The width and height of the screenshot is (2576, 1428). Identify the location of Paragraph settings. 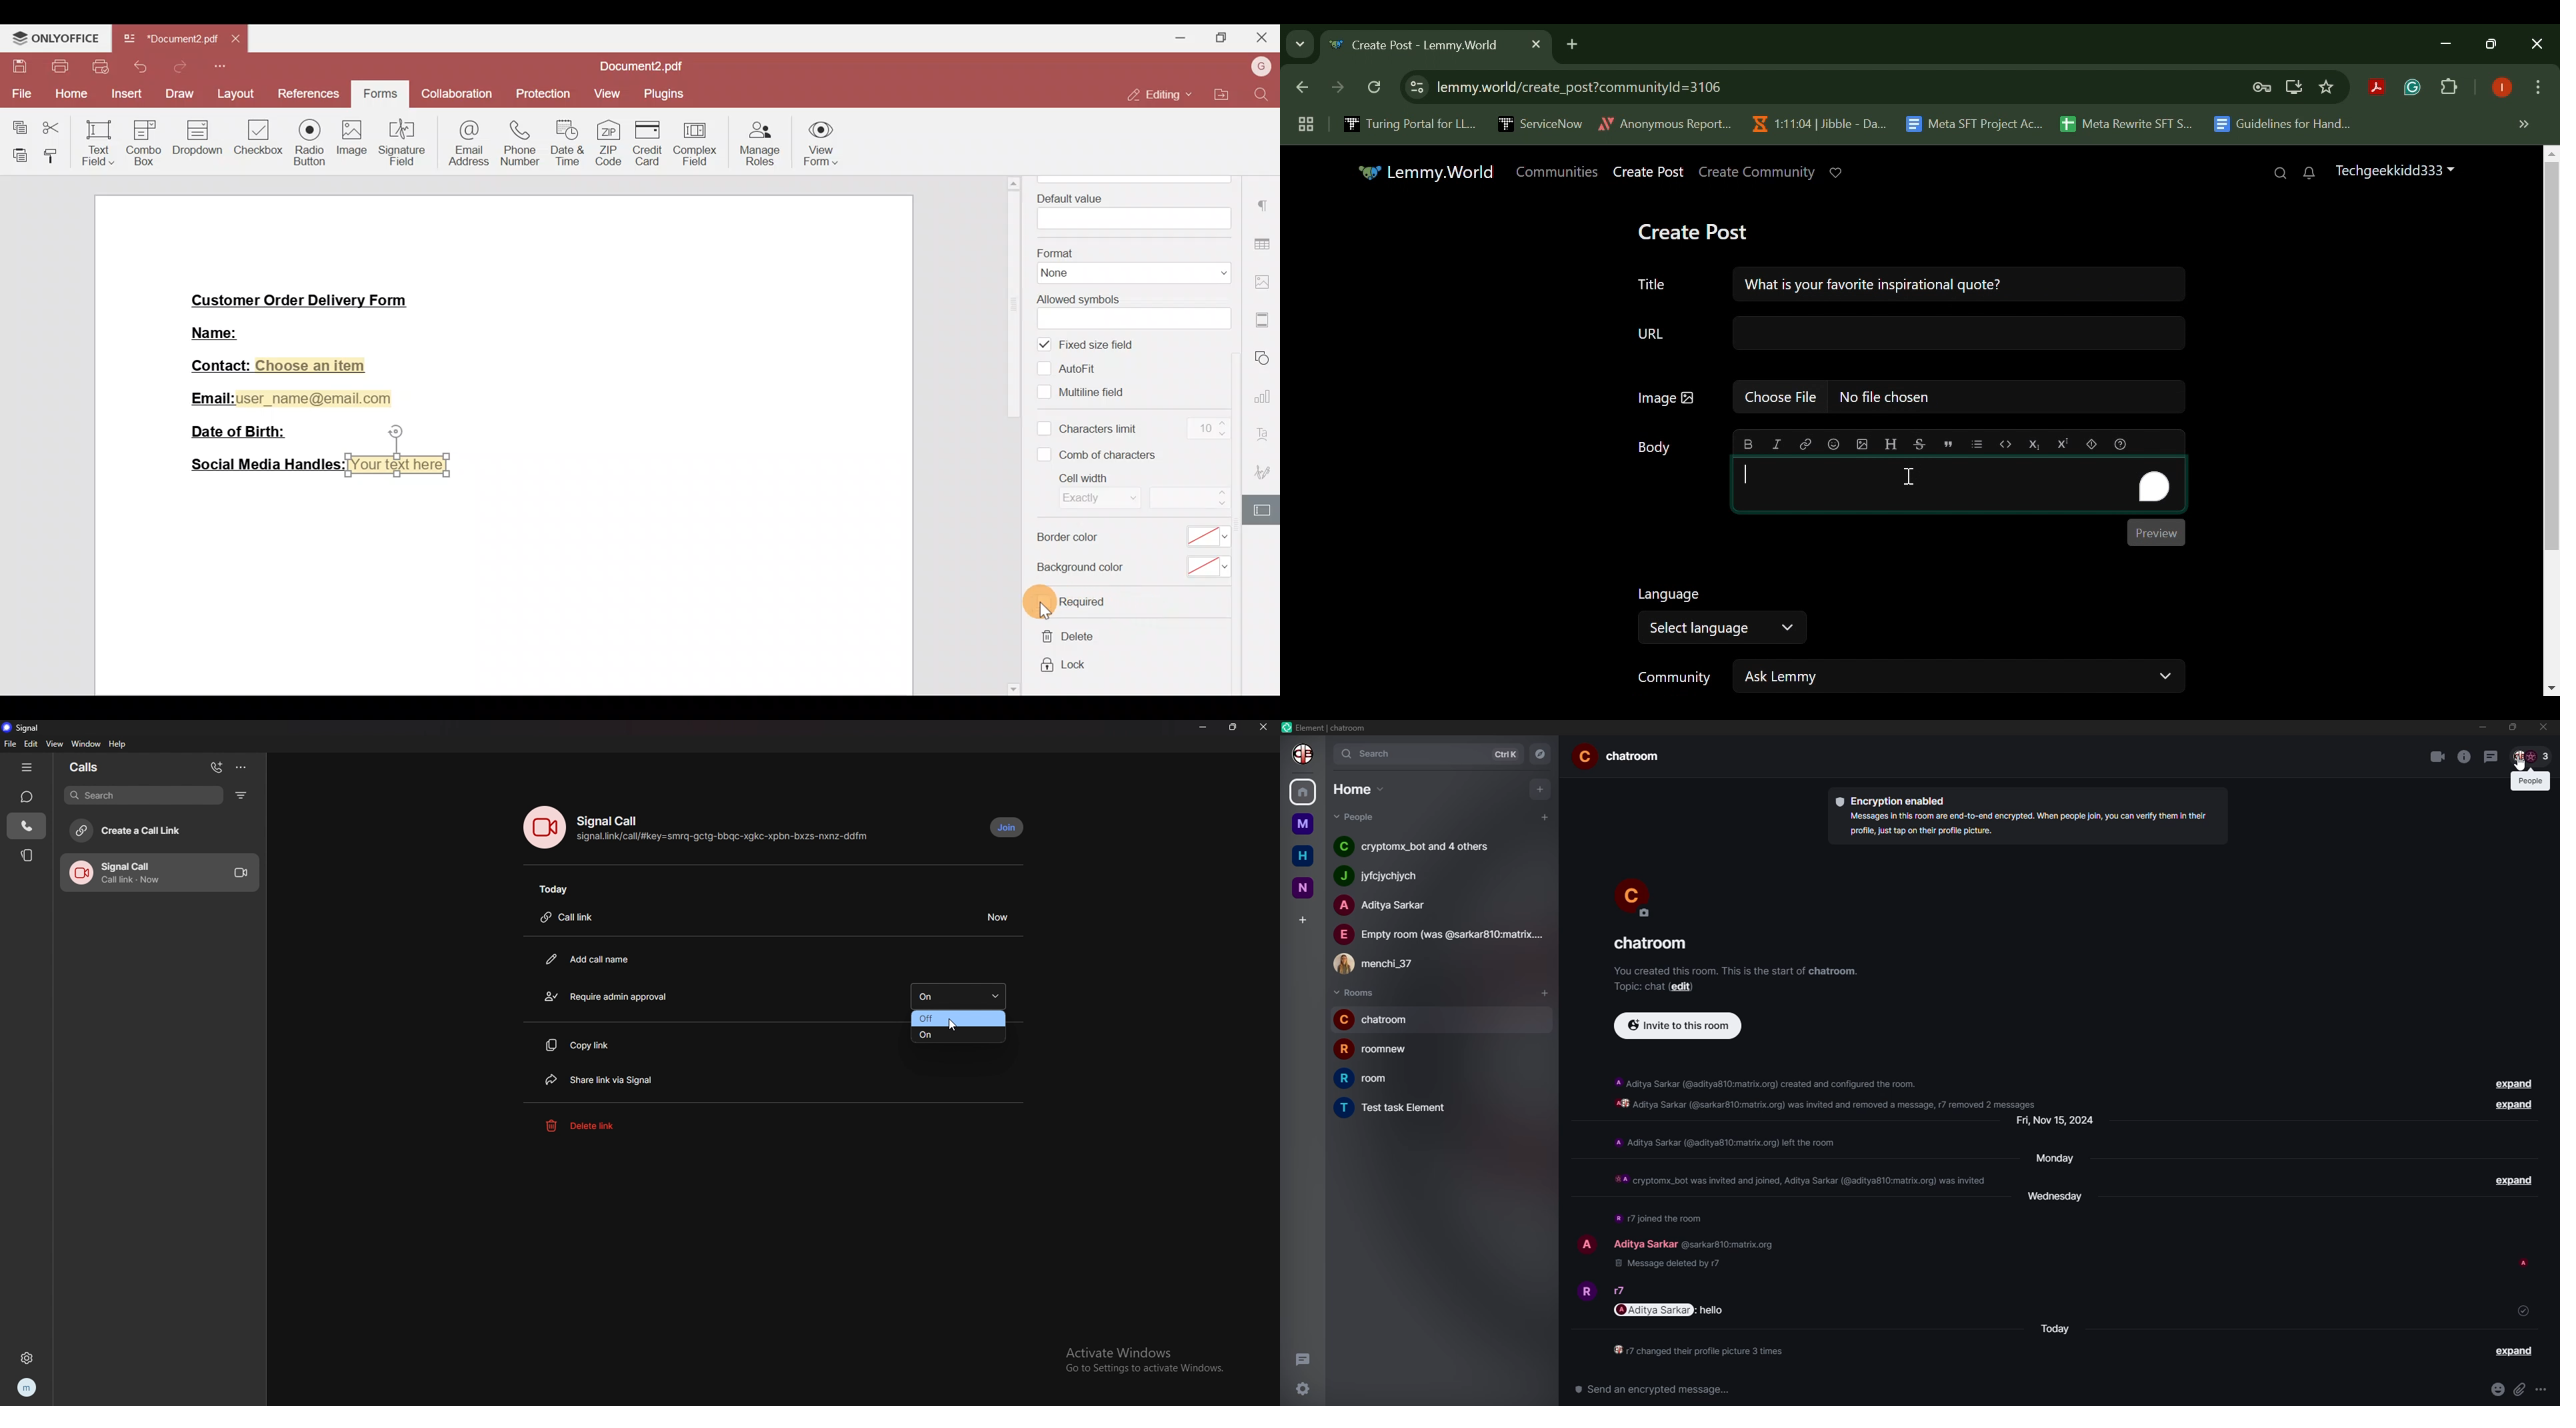
(1265, 207).